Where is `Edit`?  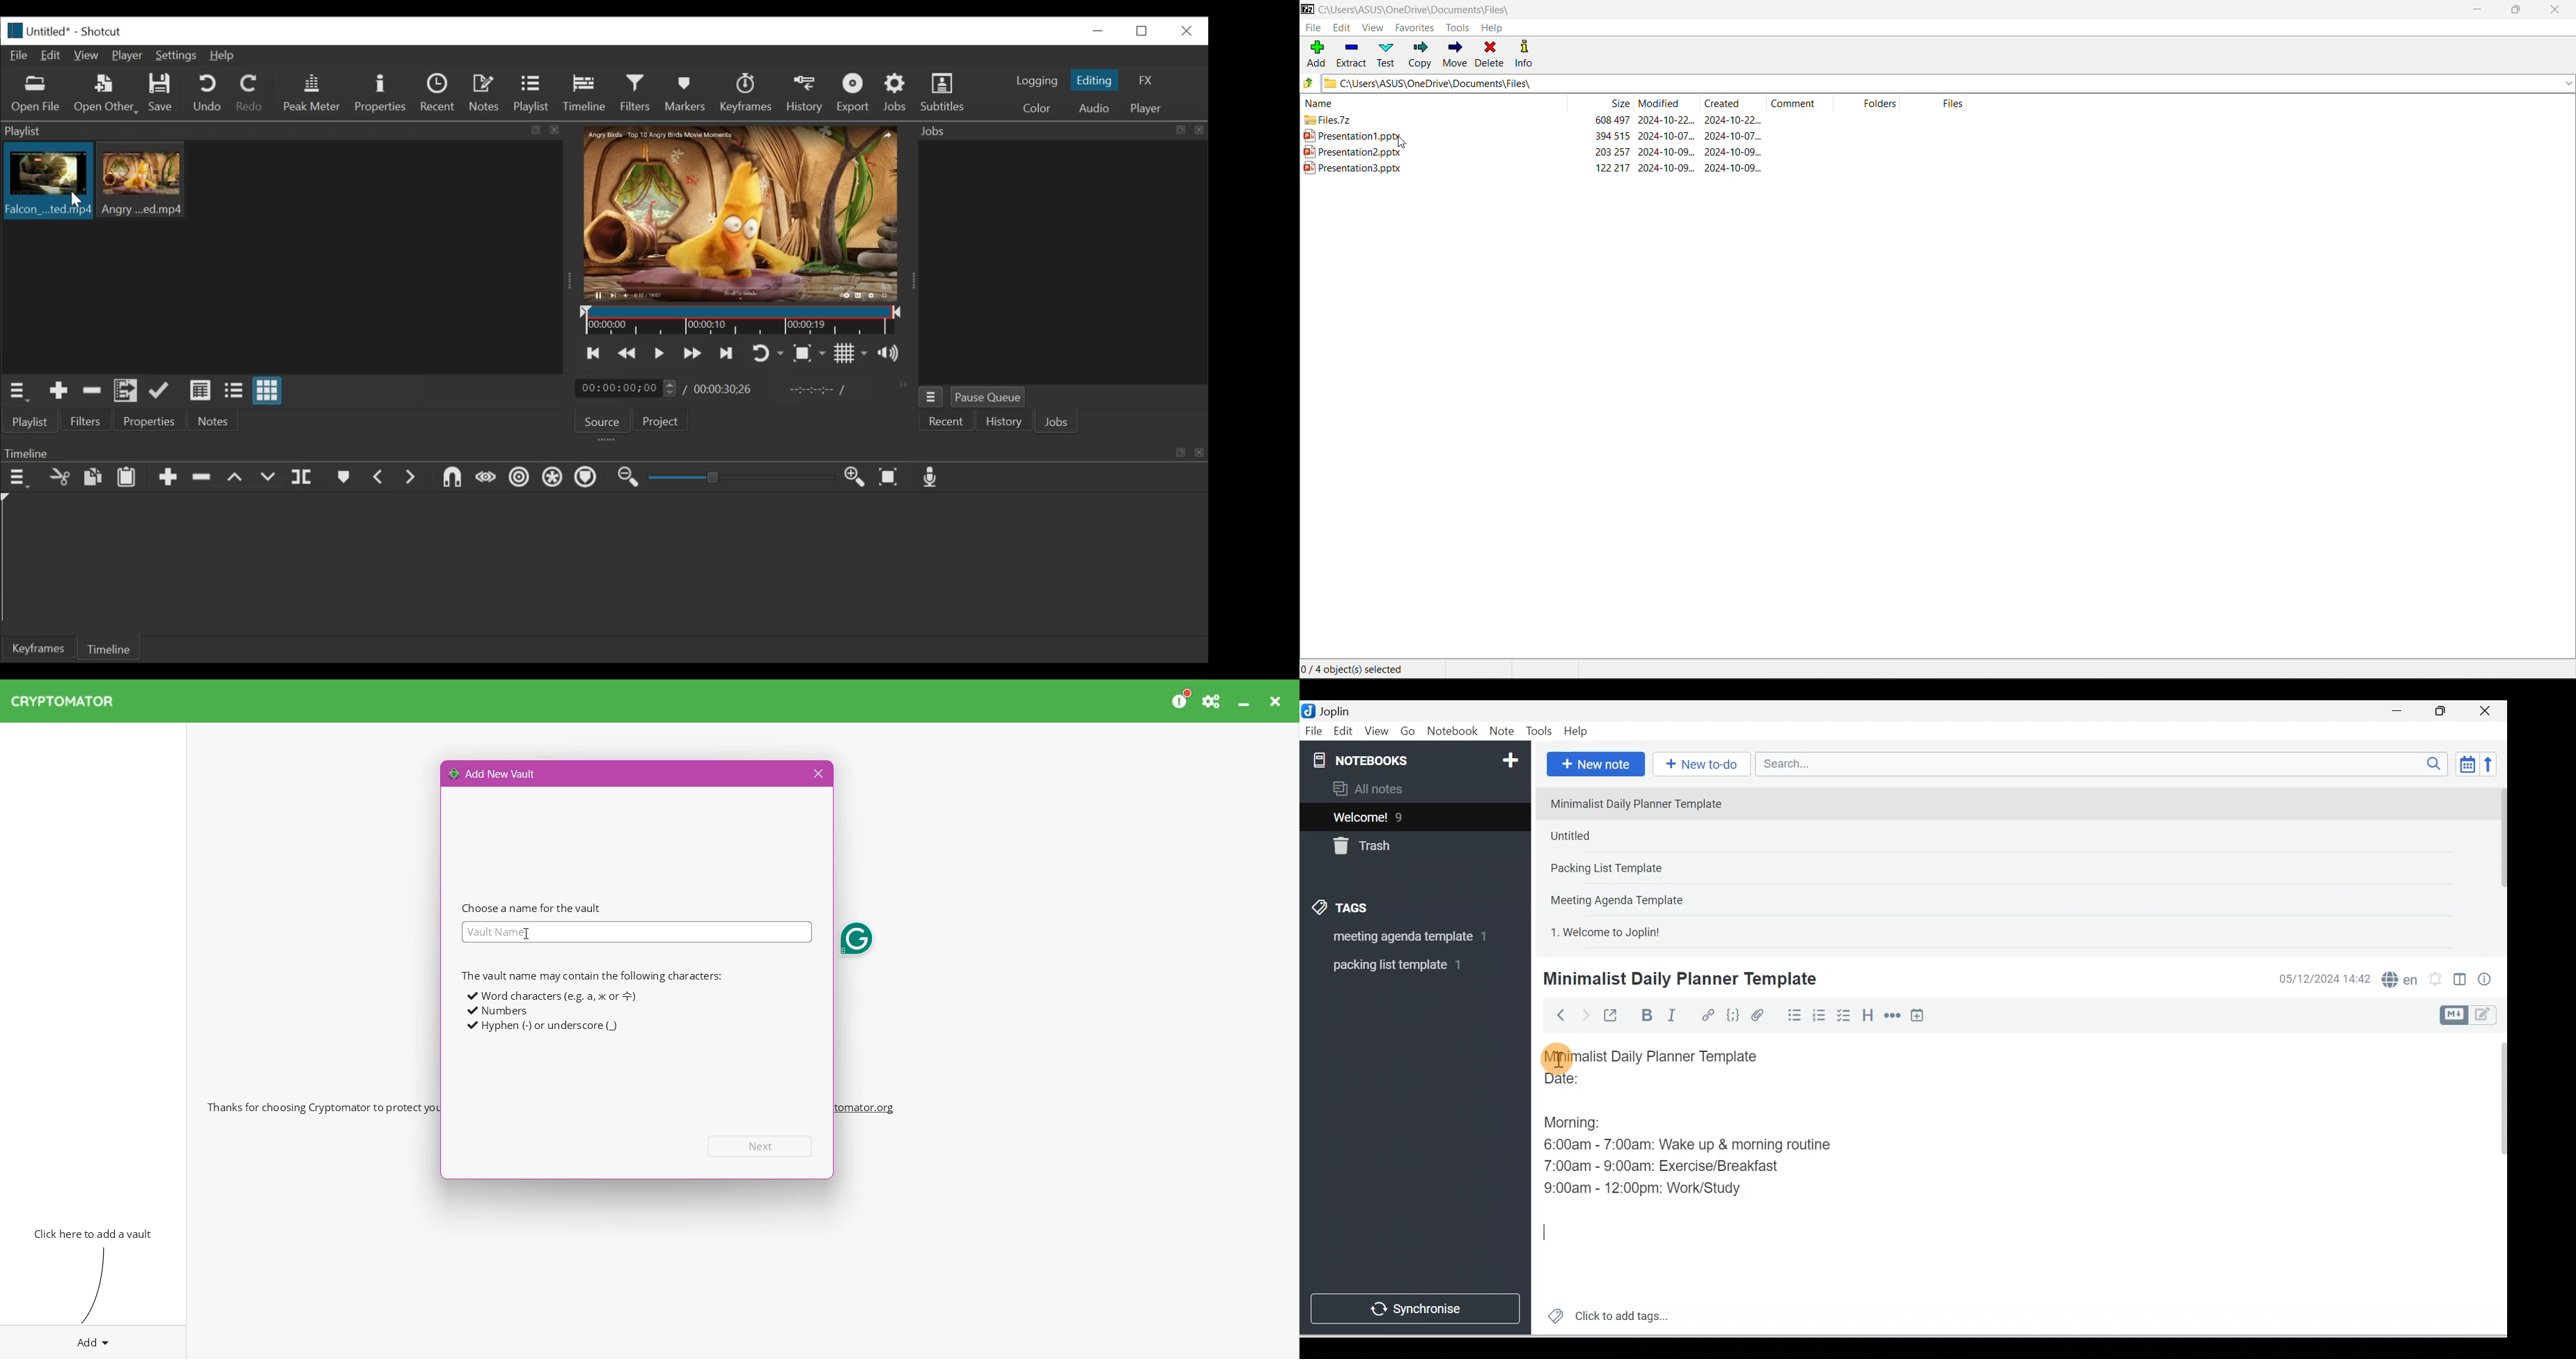 Edit is located at coordinates (53, 54).